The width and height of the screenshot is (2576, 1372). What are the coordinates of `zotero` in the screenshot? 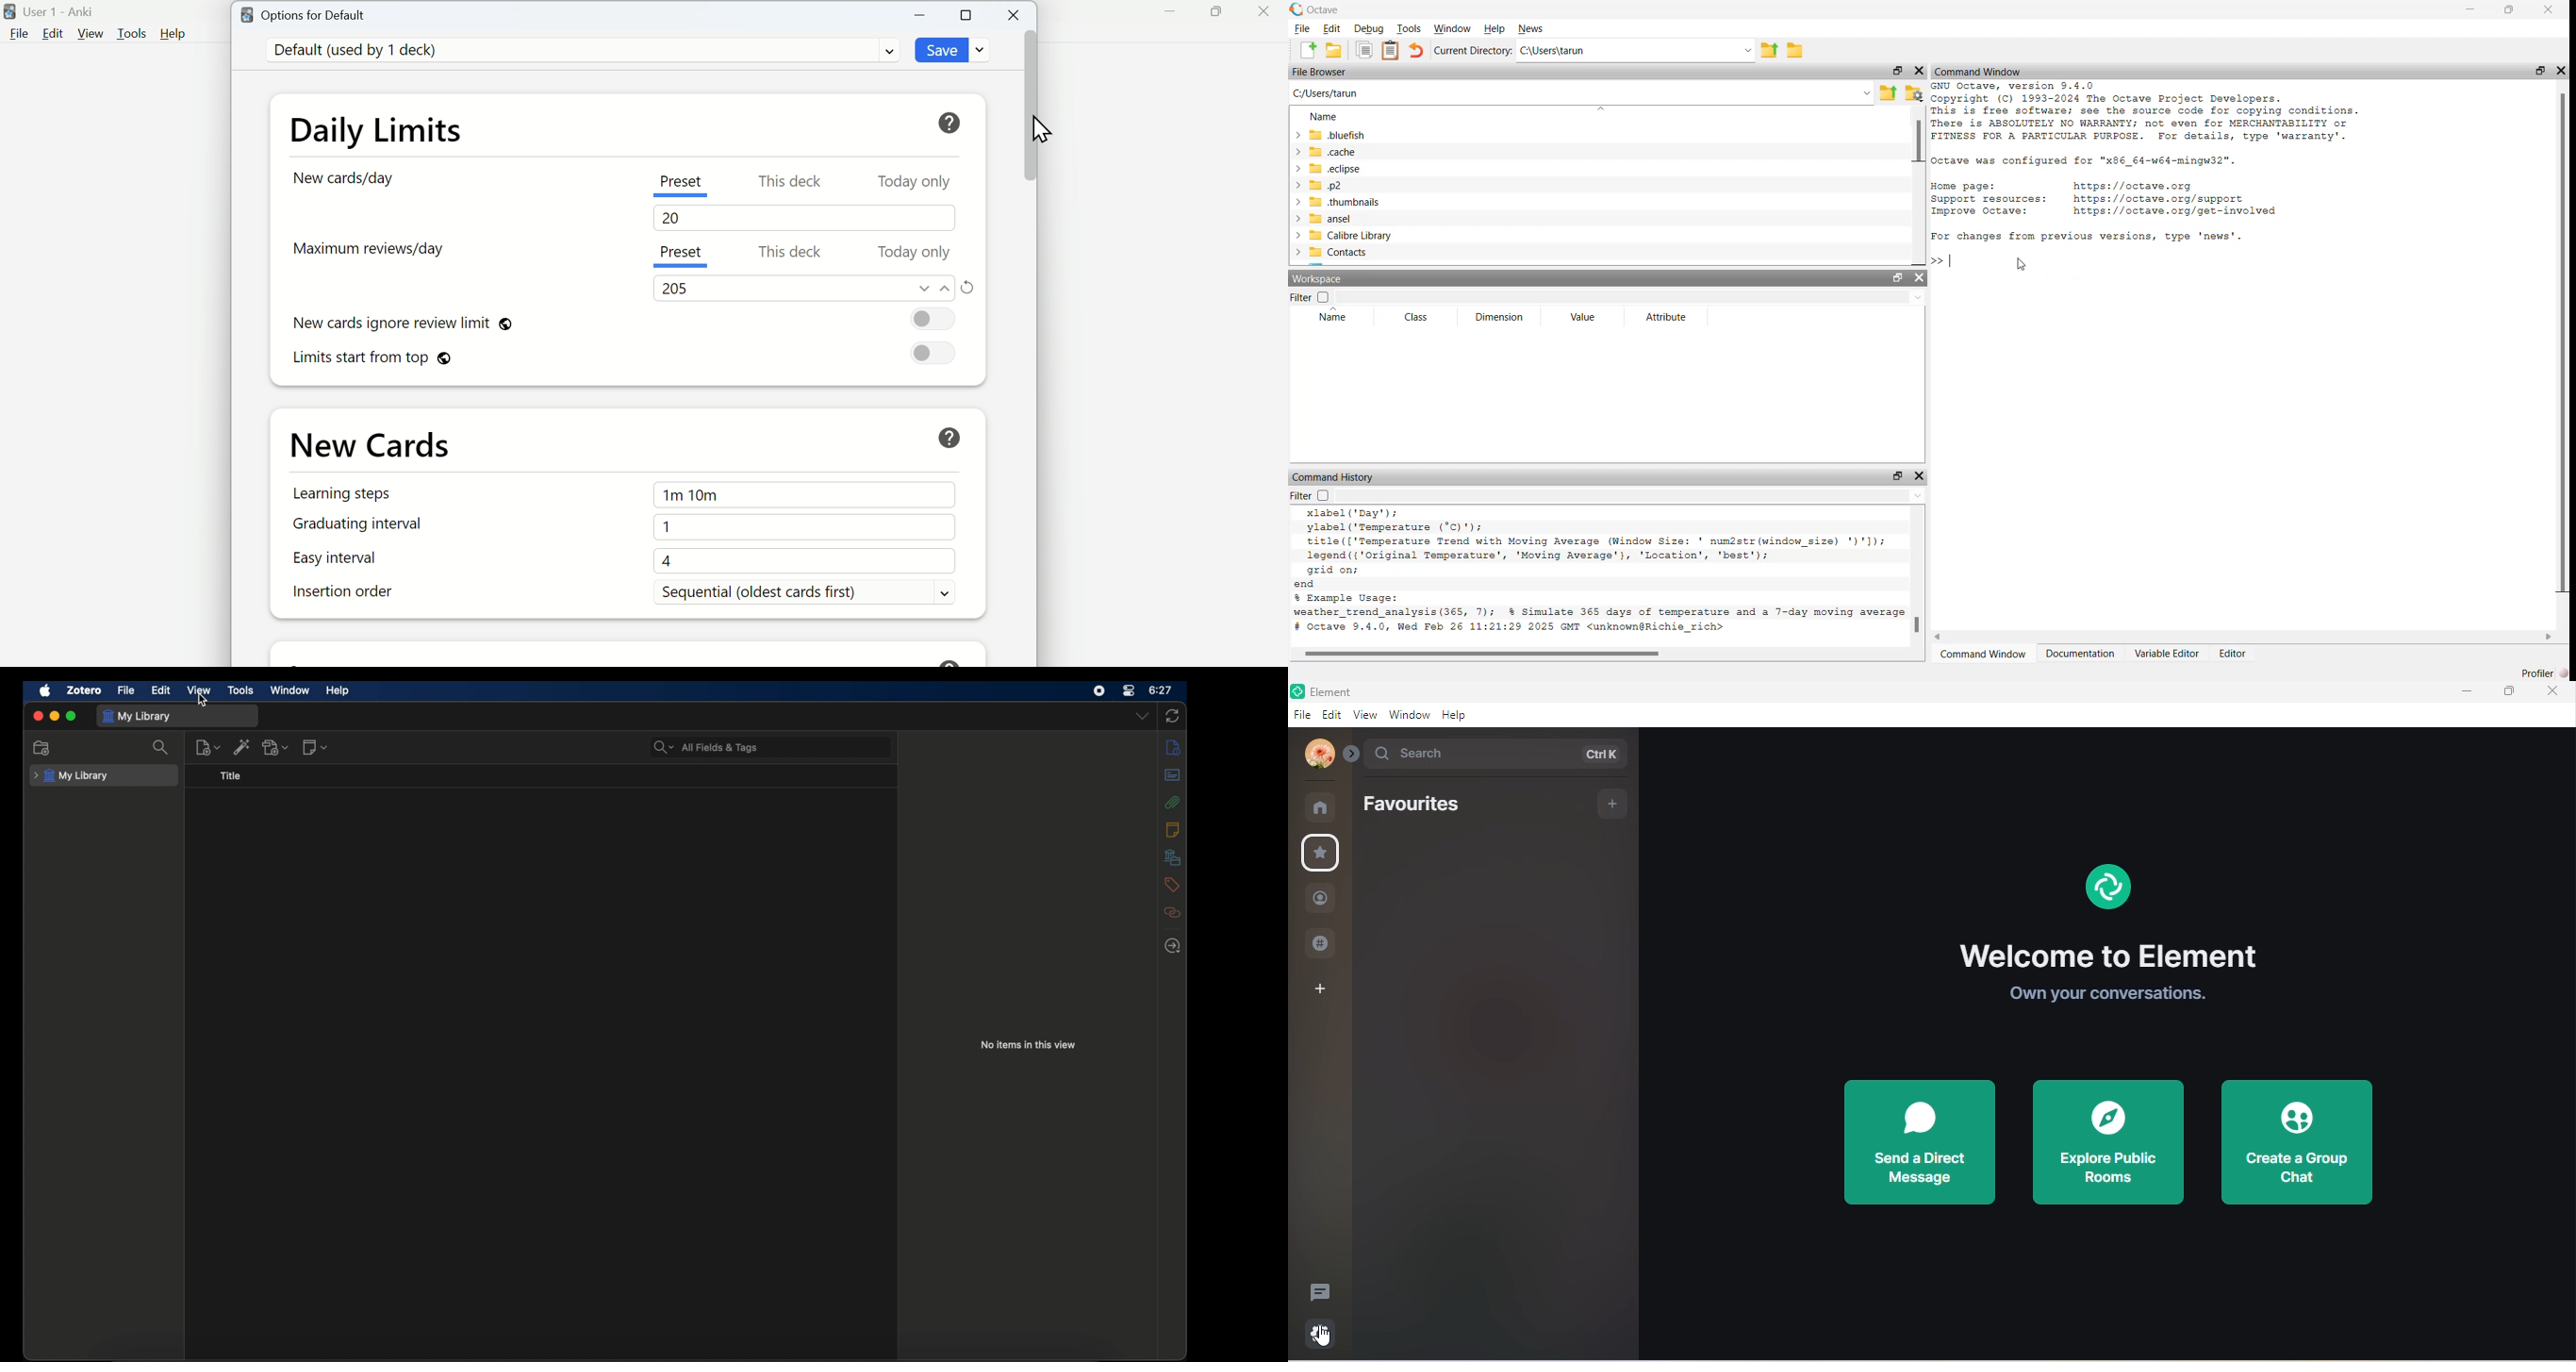 It's located at (84, 690).